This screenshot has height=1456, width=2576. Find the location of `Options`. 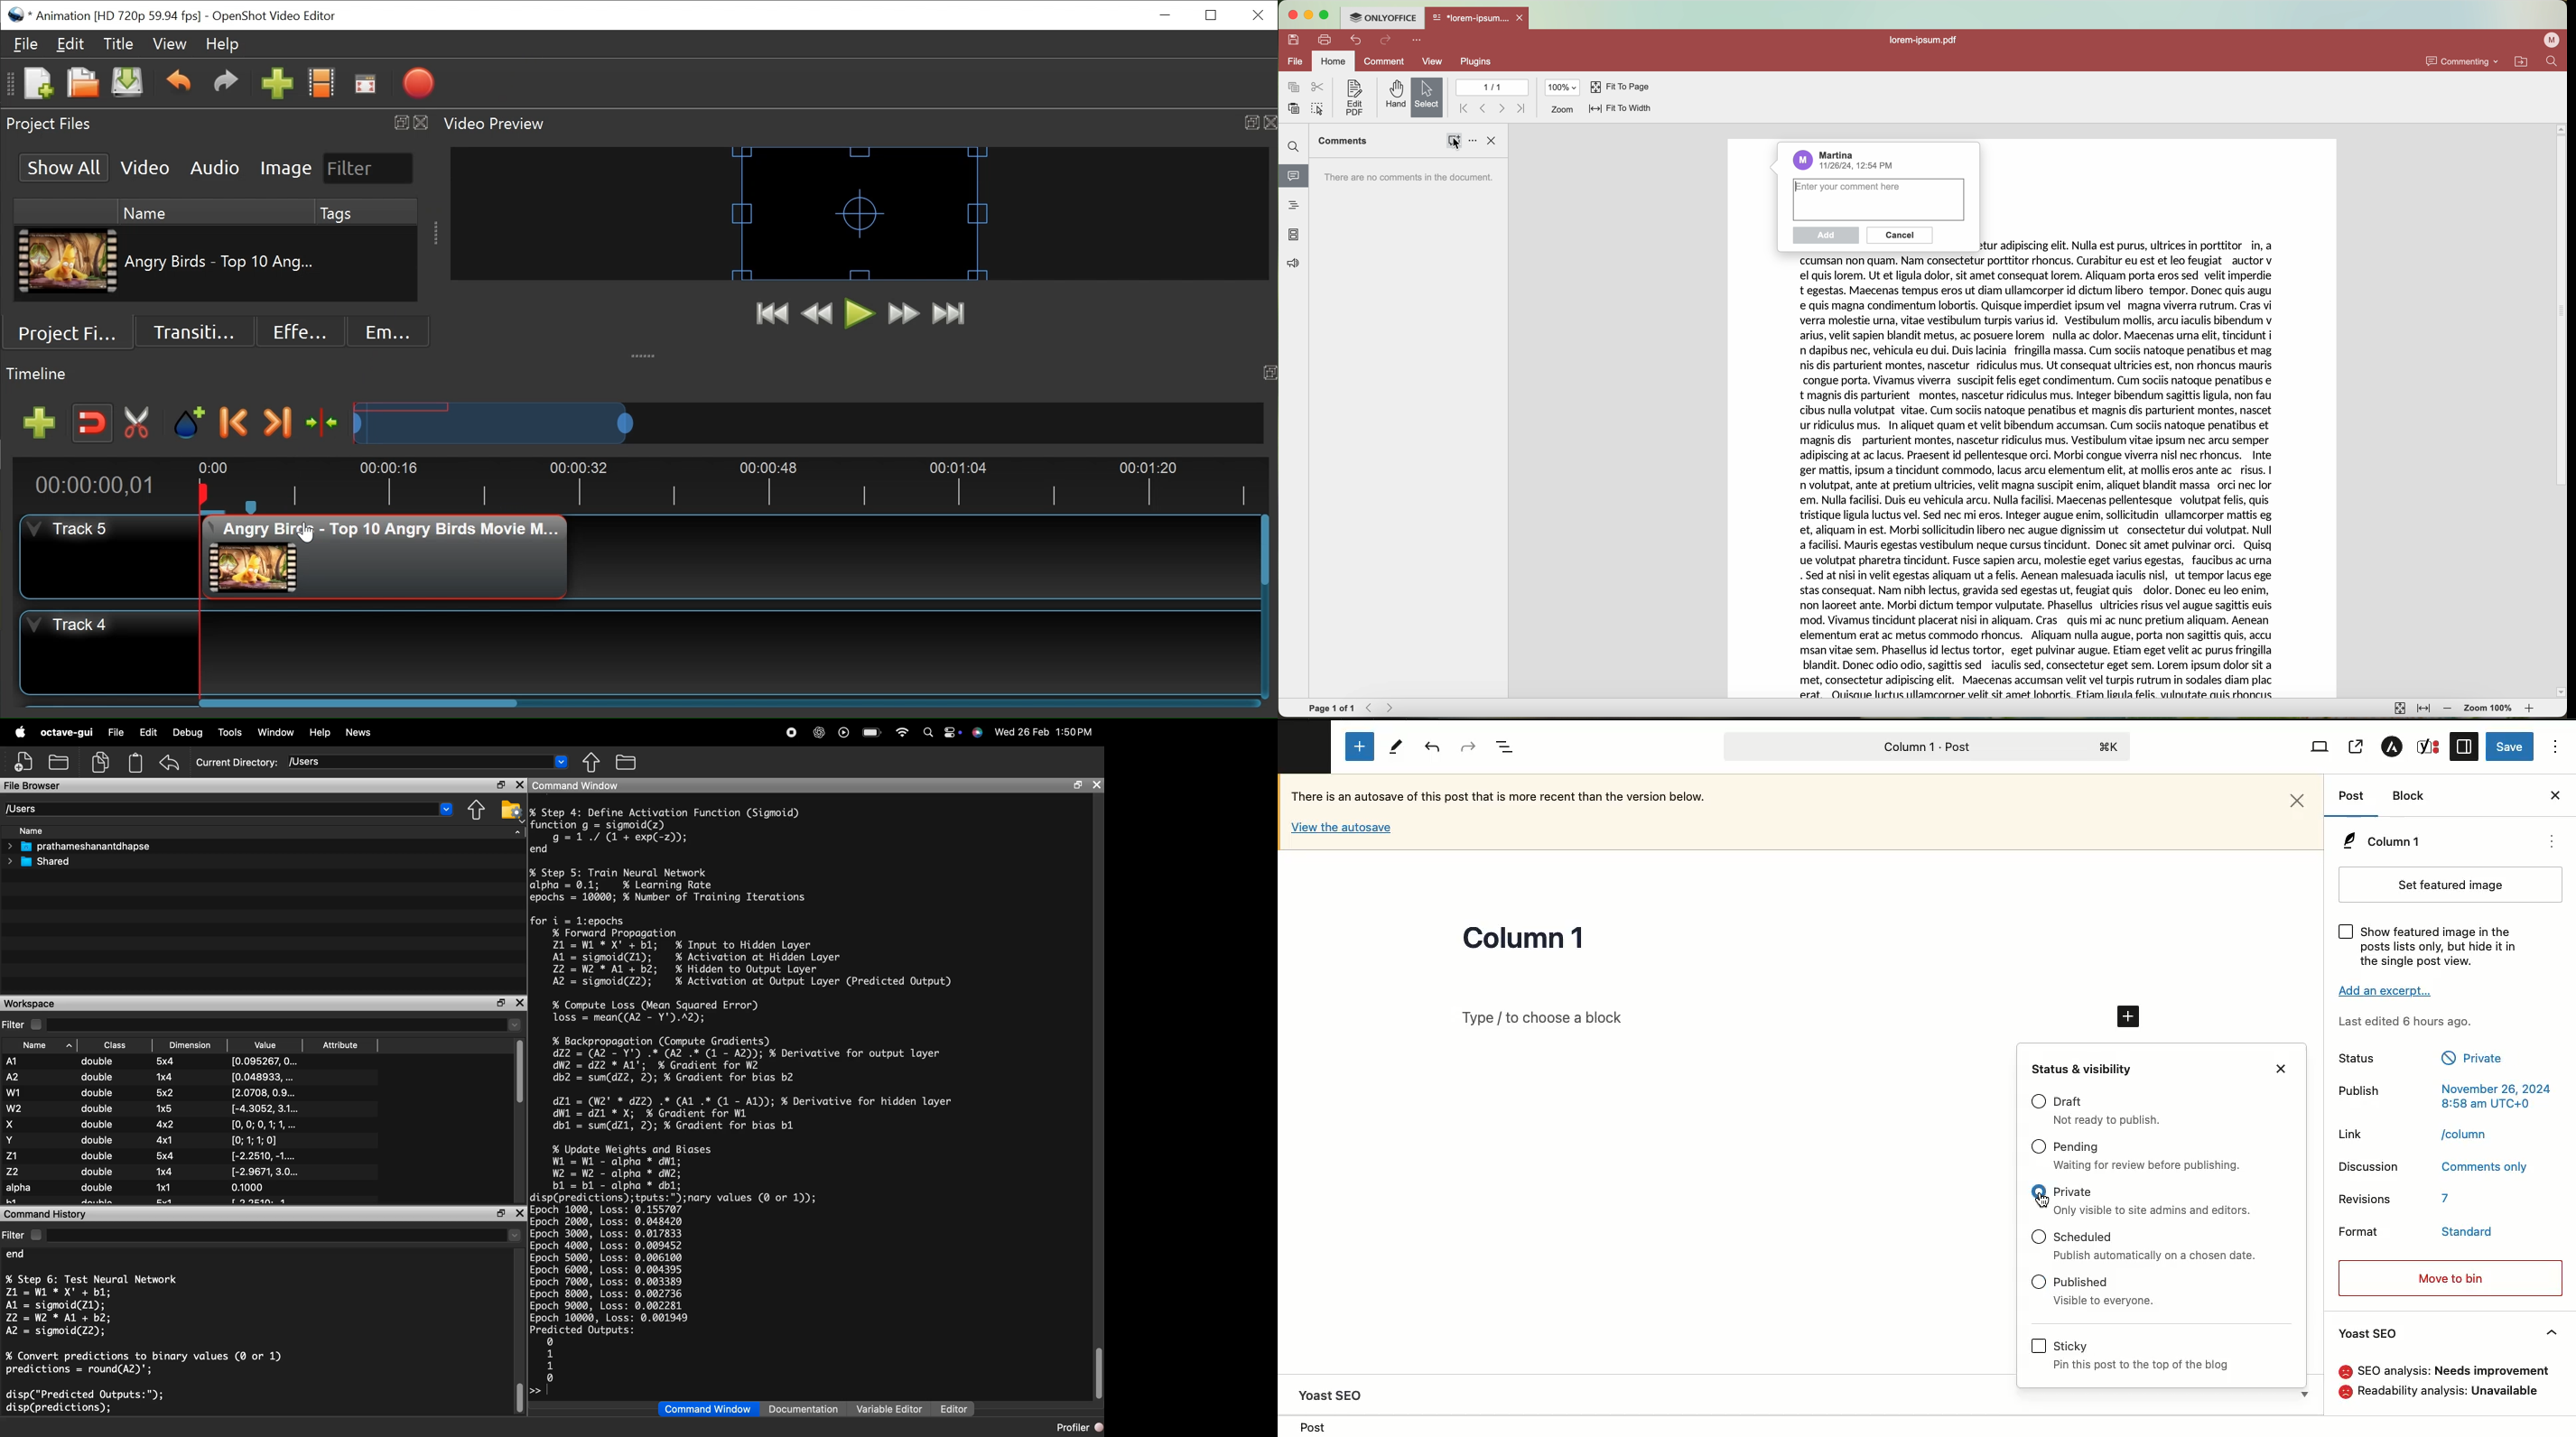

Options is located at coordinates (2556, 747).